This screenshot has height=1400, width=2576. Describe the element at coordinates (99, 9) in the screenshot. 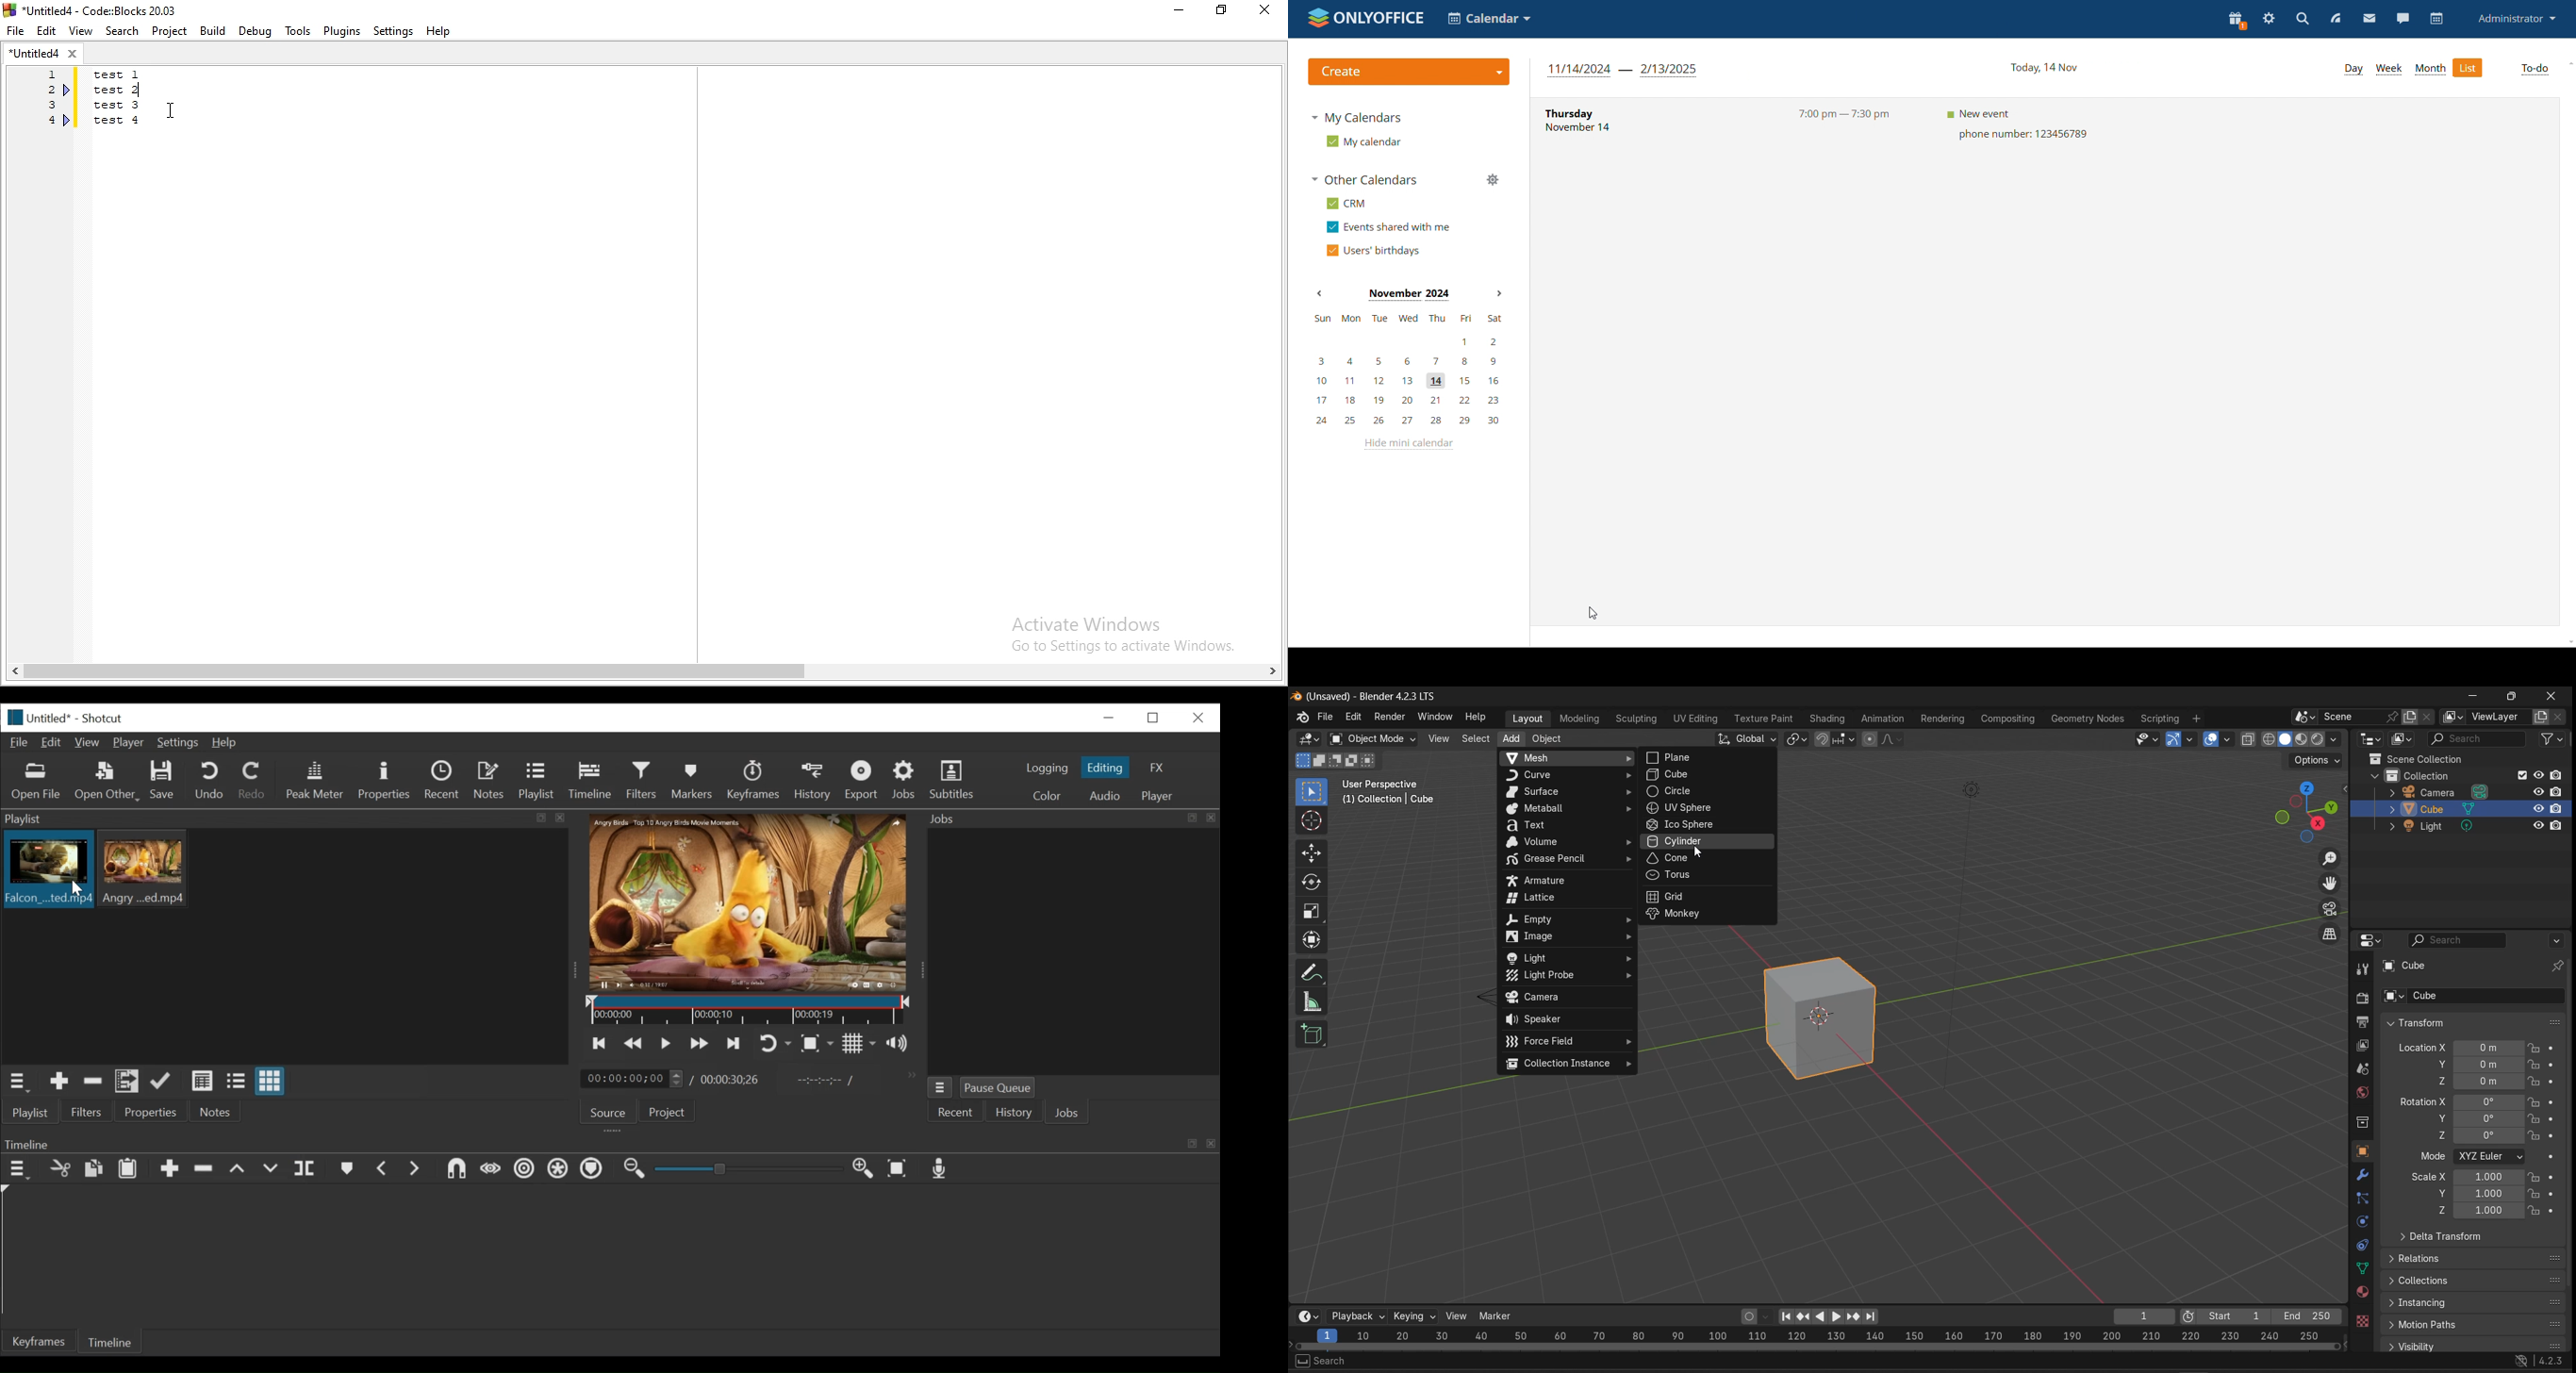

I see `title bar` at that location.